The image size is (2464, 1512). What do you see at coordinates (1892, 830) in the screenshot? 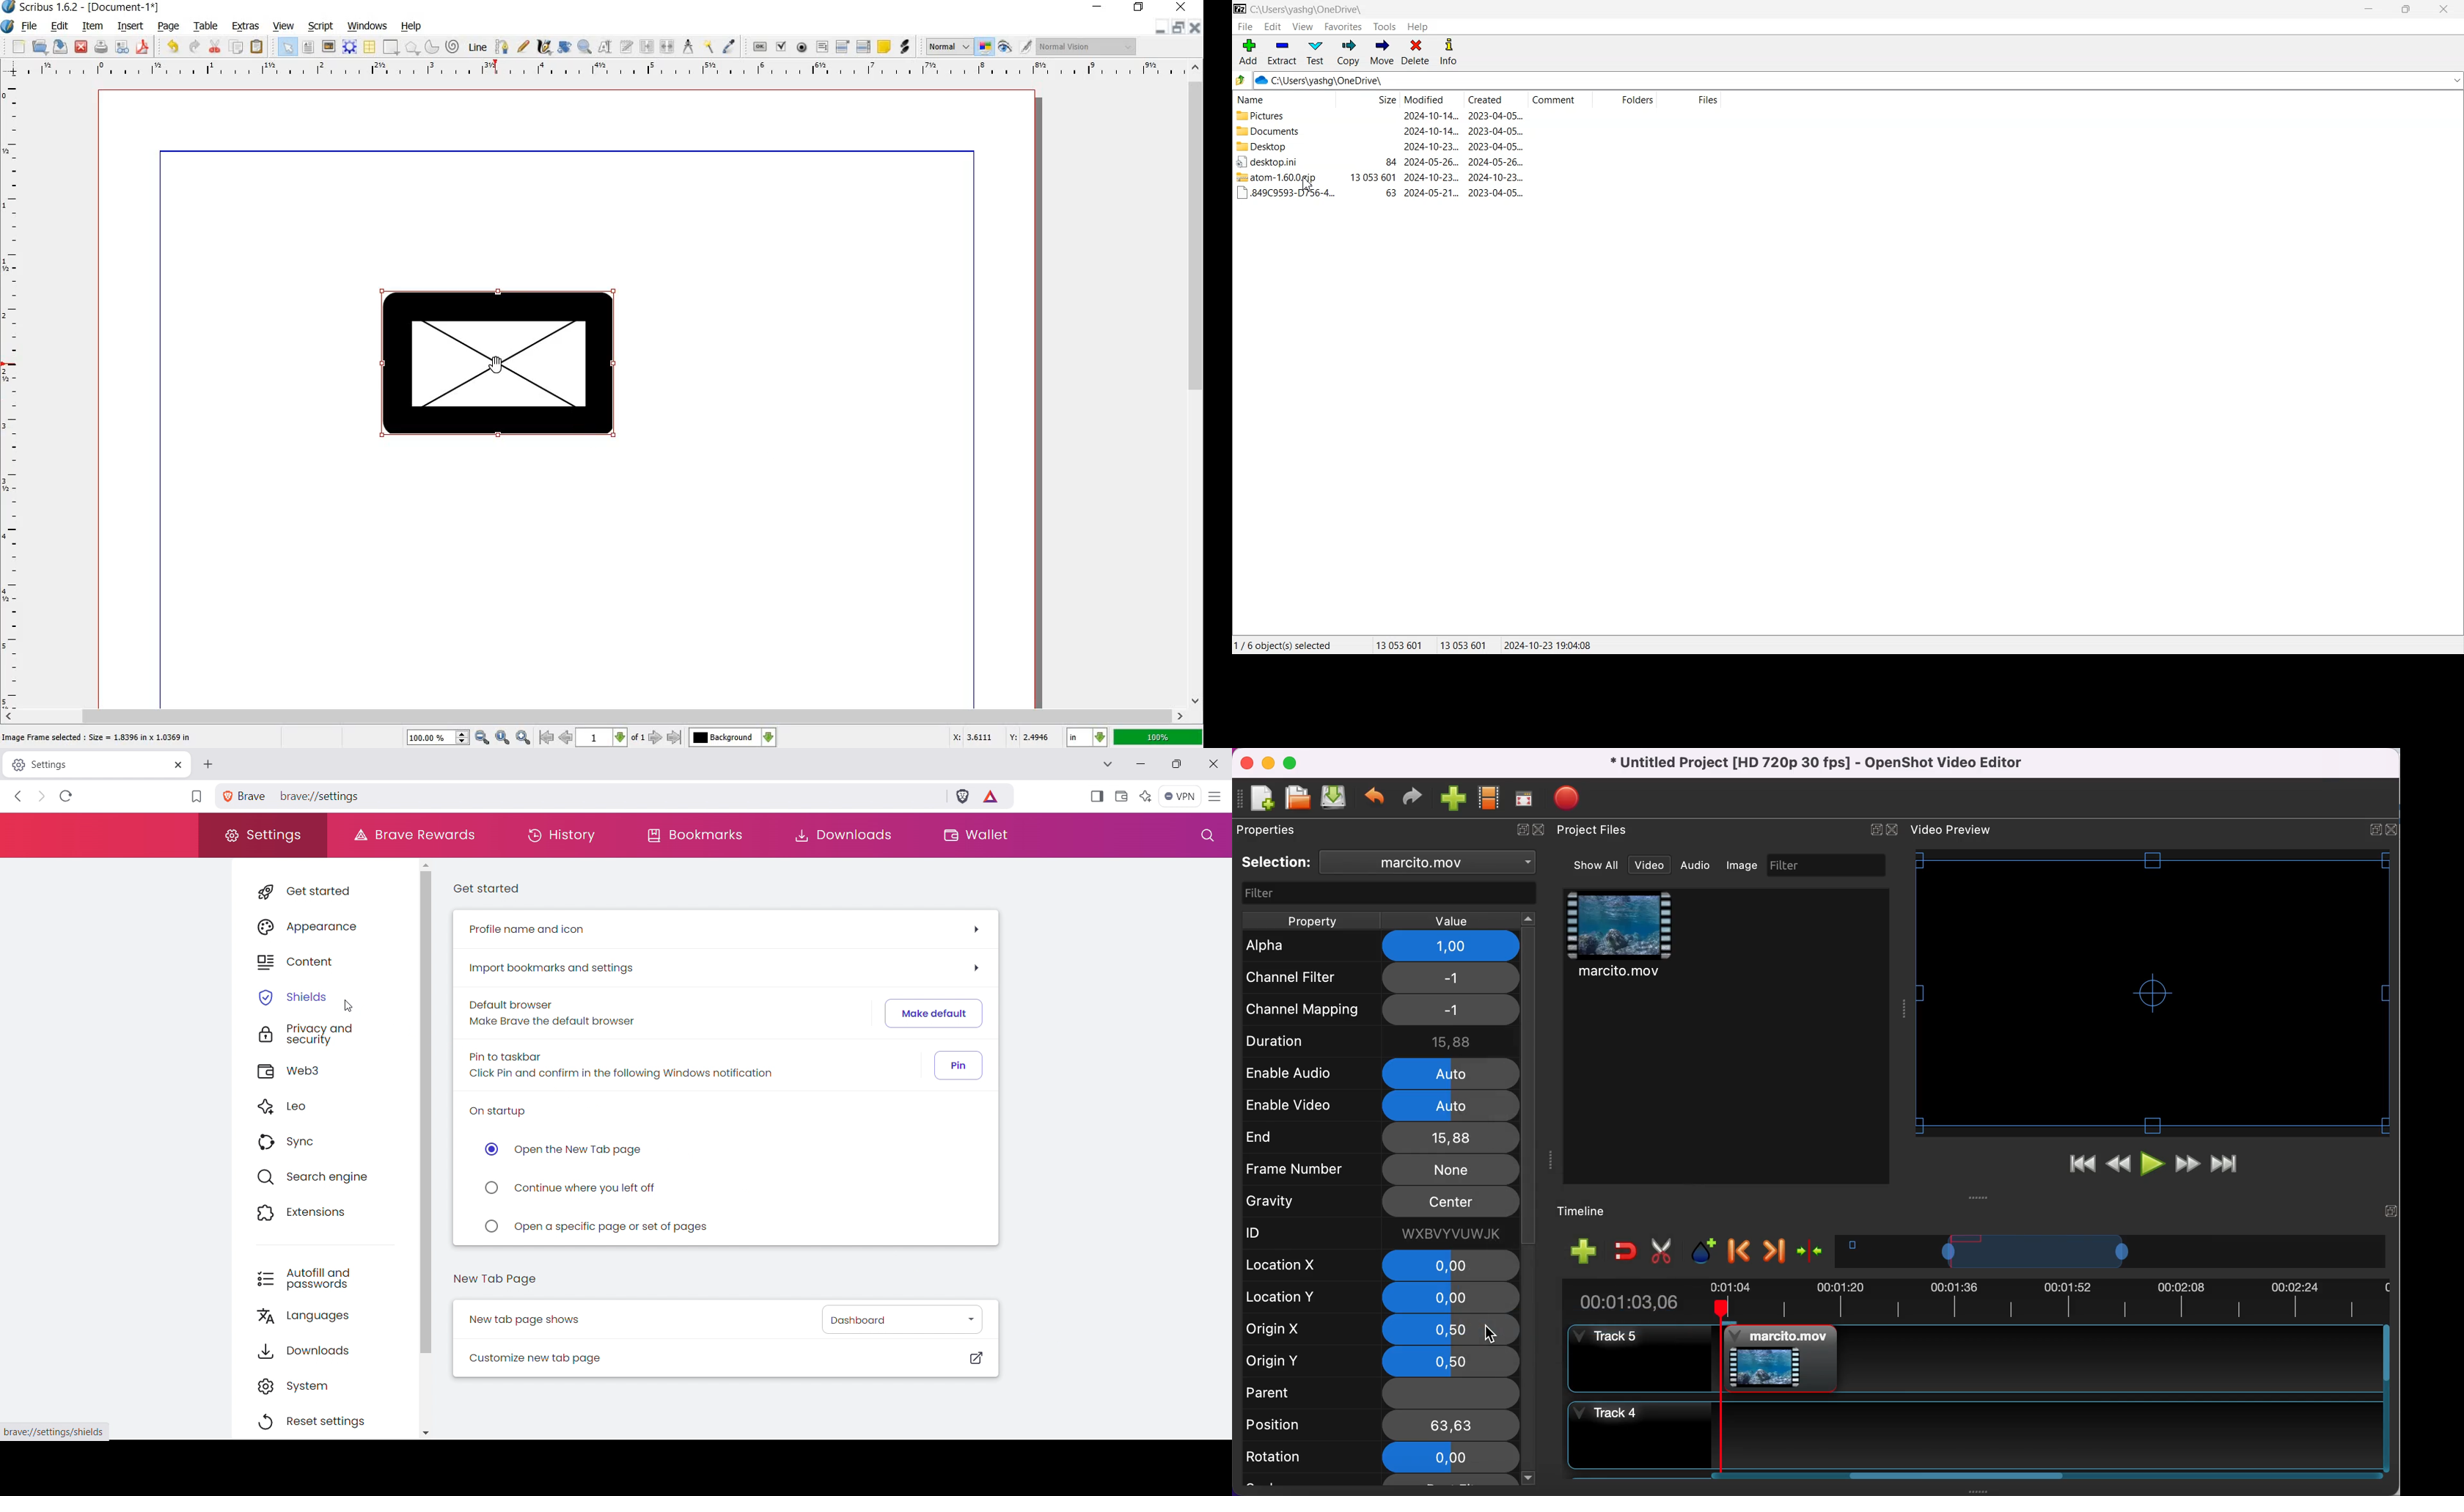
I see `Close` at bounding box center [1892, 830].